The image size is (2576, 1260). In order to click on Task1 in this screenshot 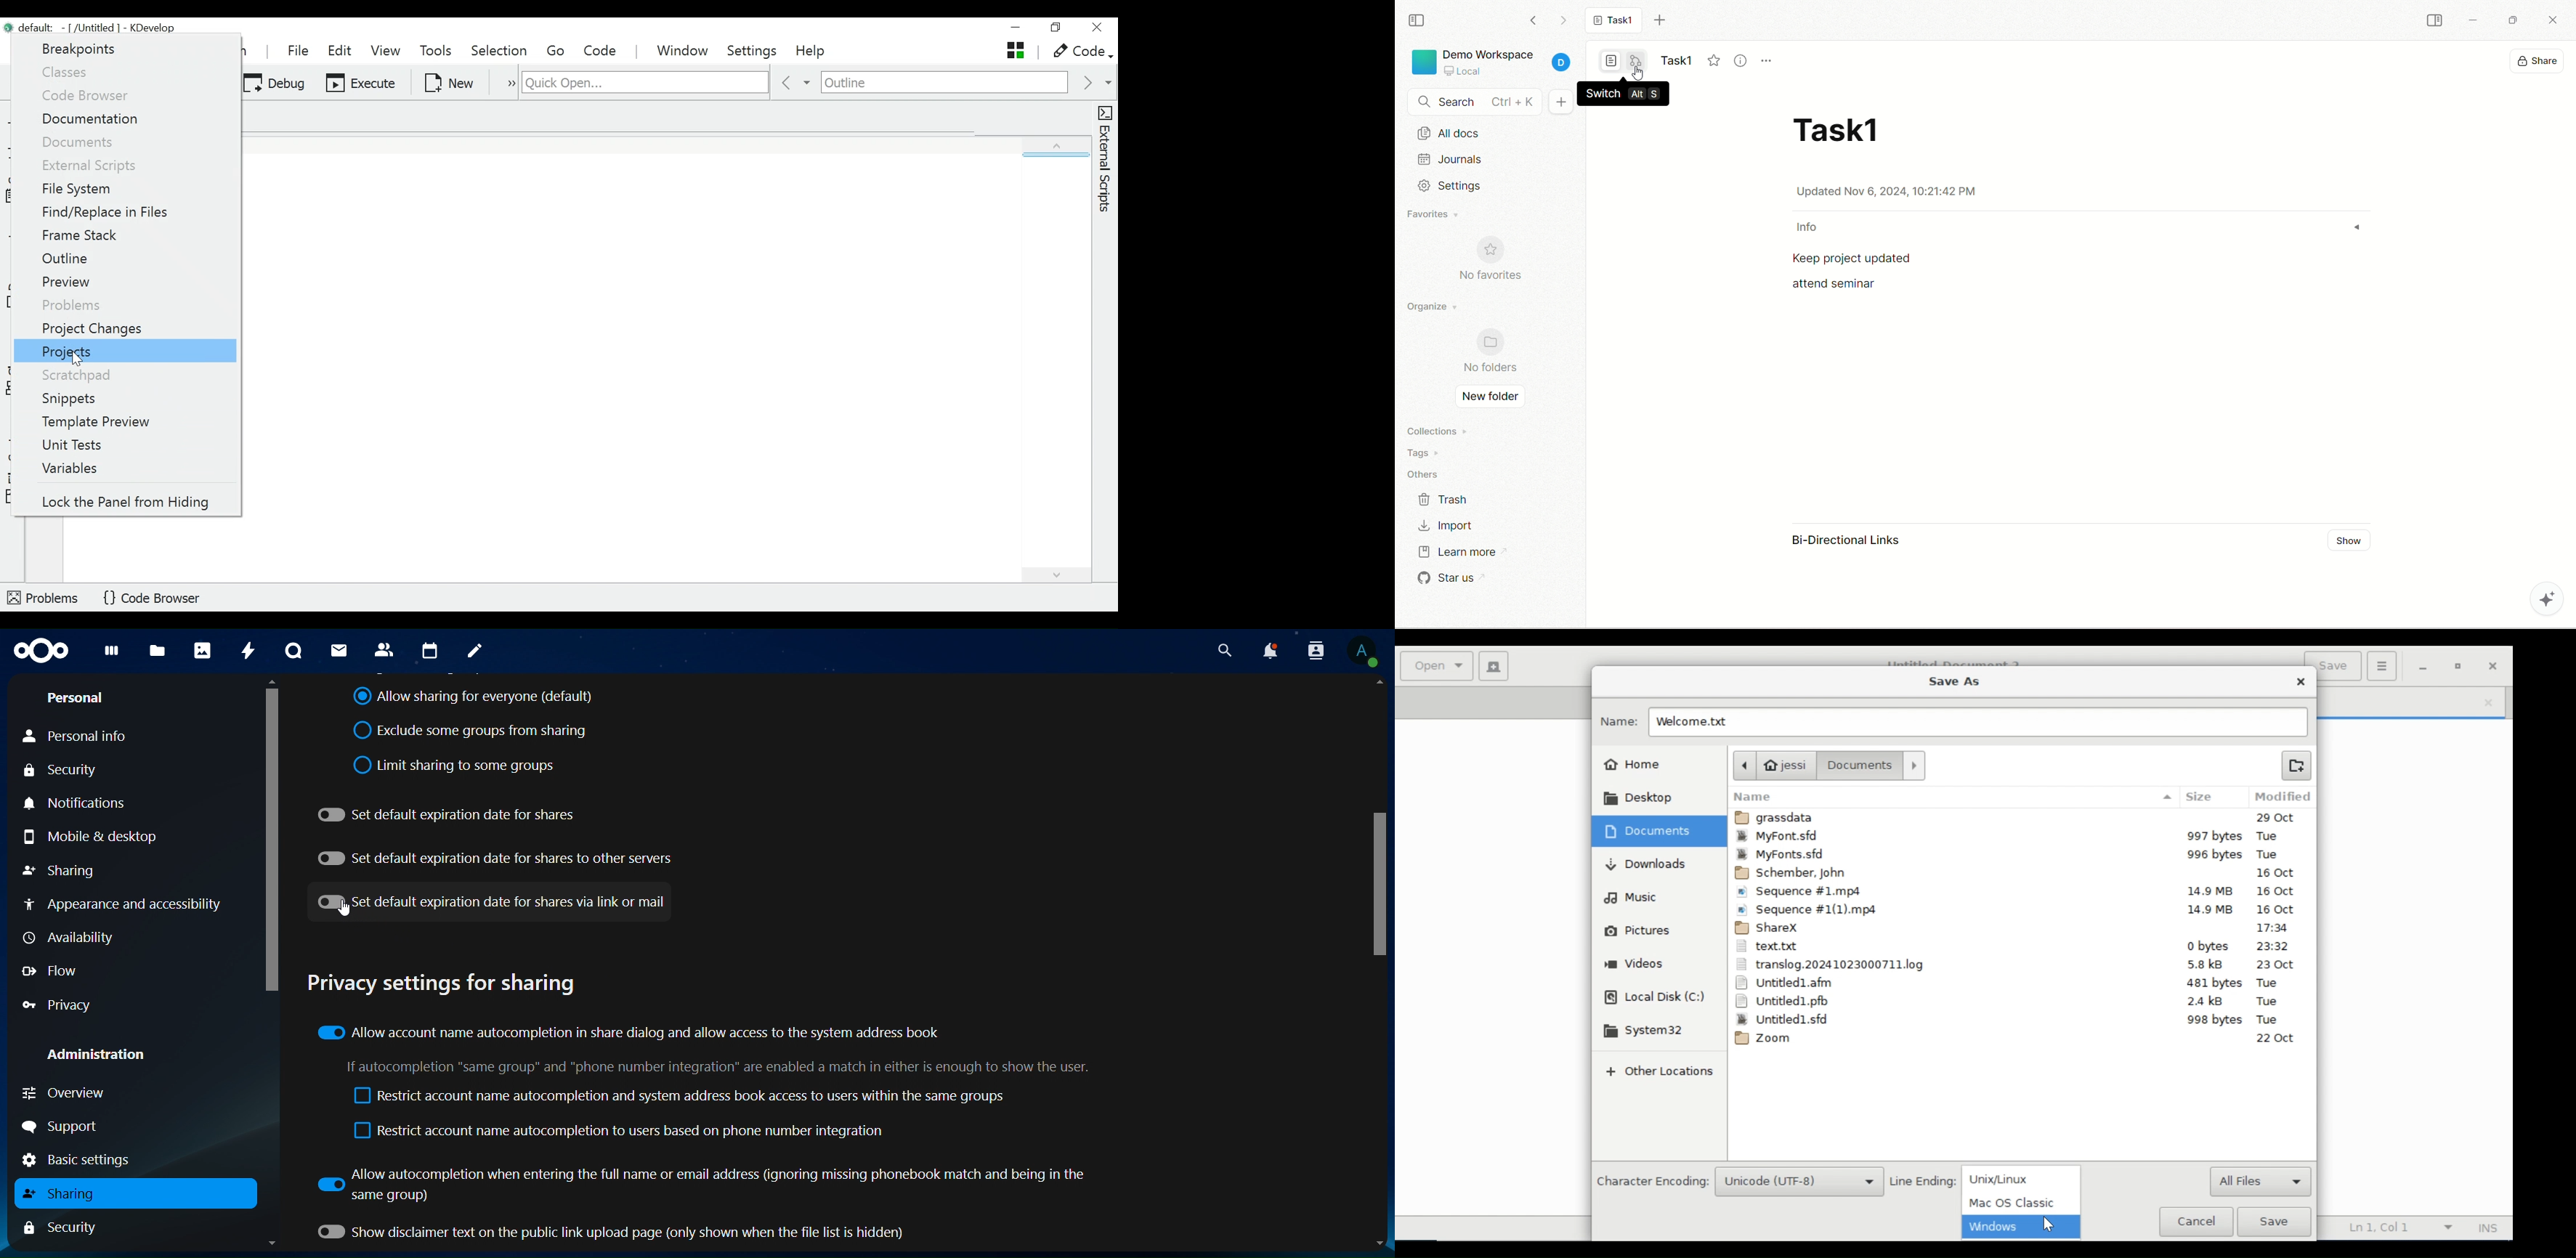, I will do `click(1618, 22)`.